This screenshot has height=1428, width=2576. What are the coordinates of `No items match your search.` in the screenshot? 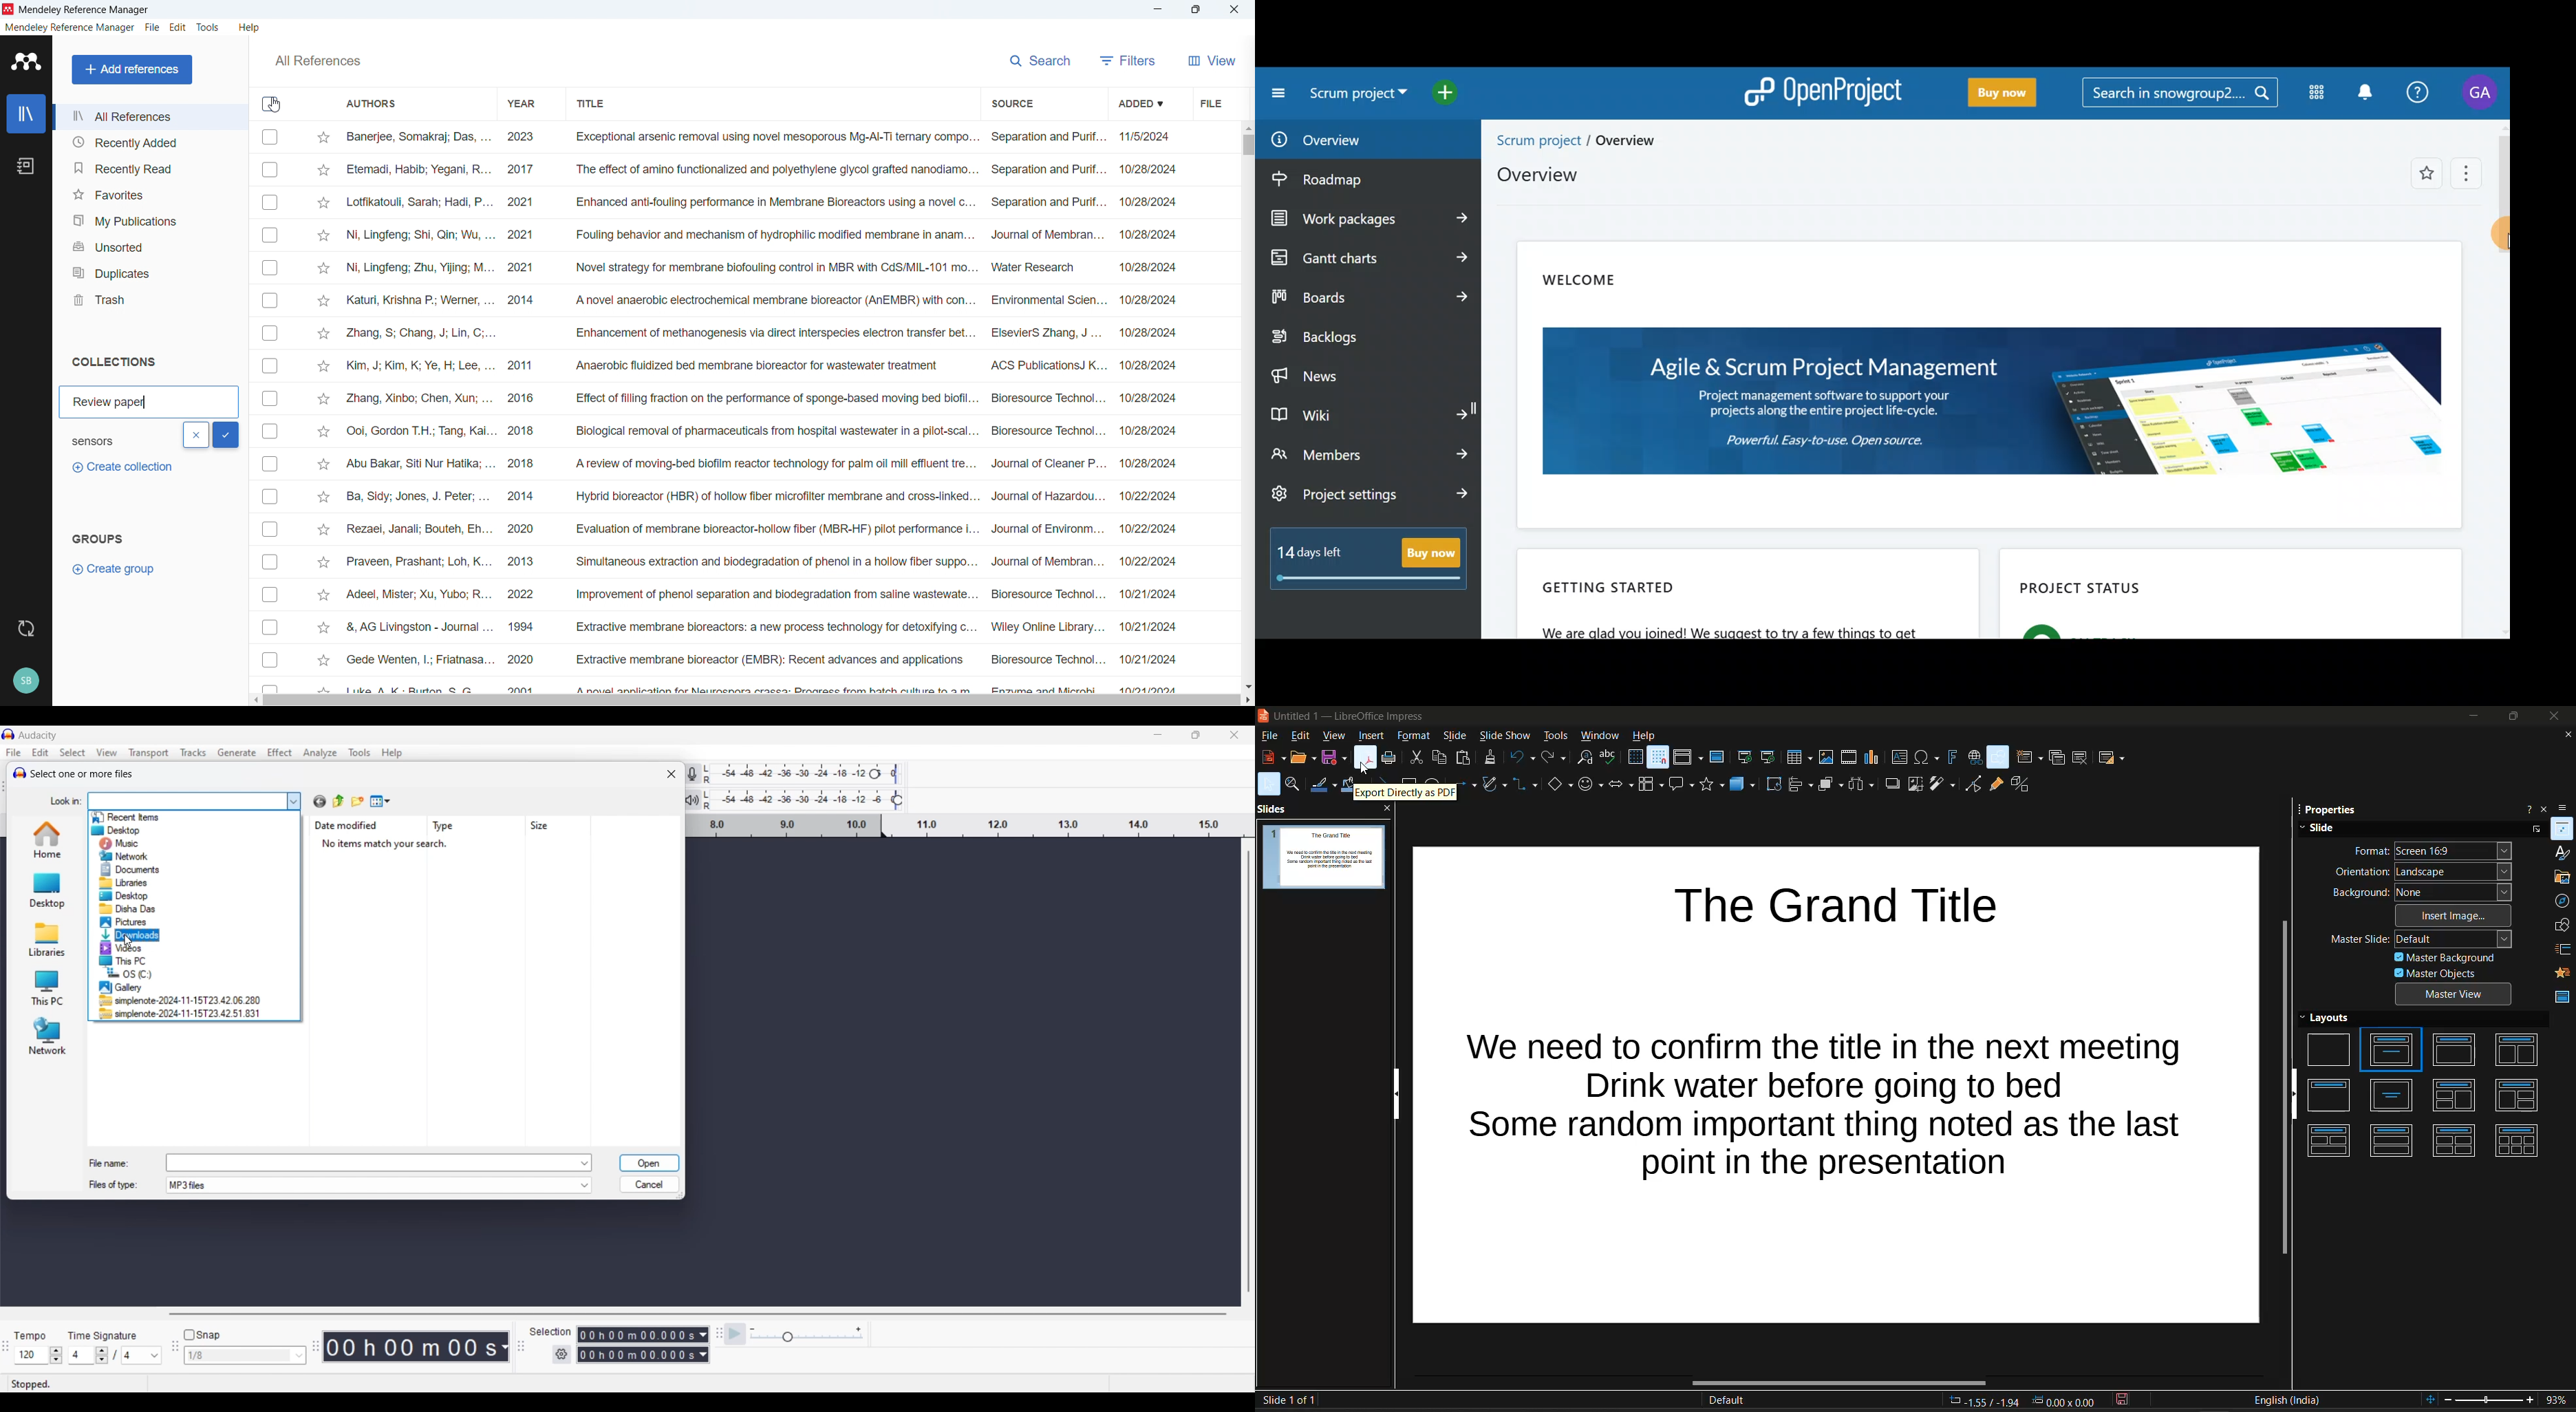 It's located at (392, 845).